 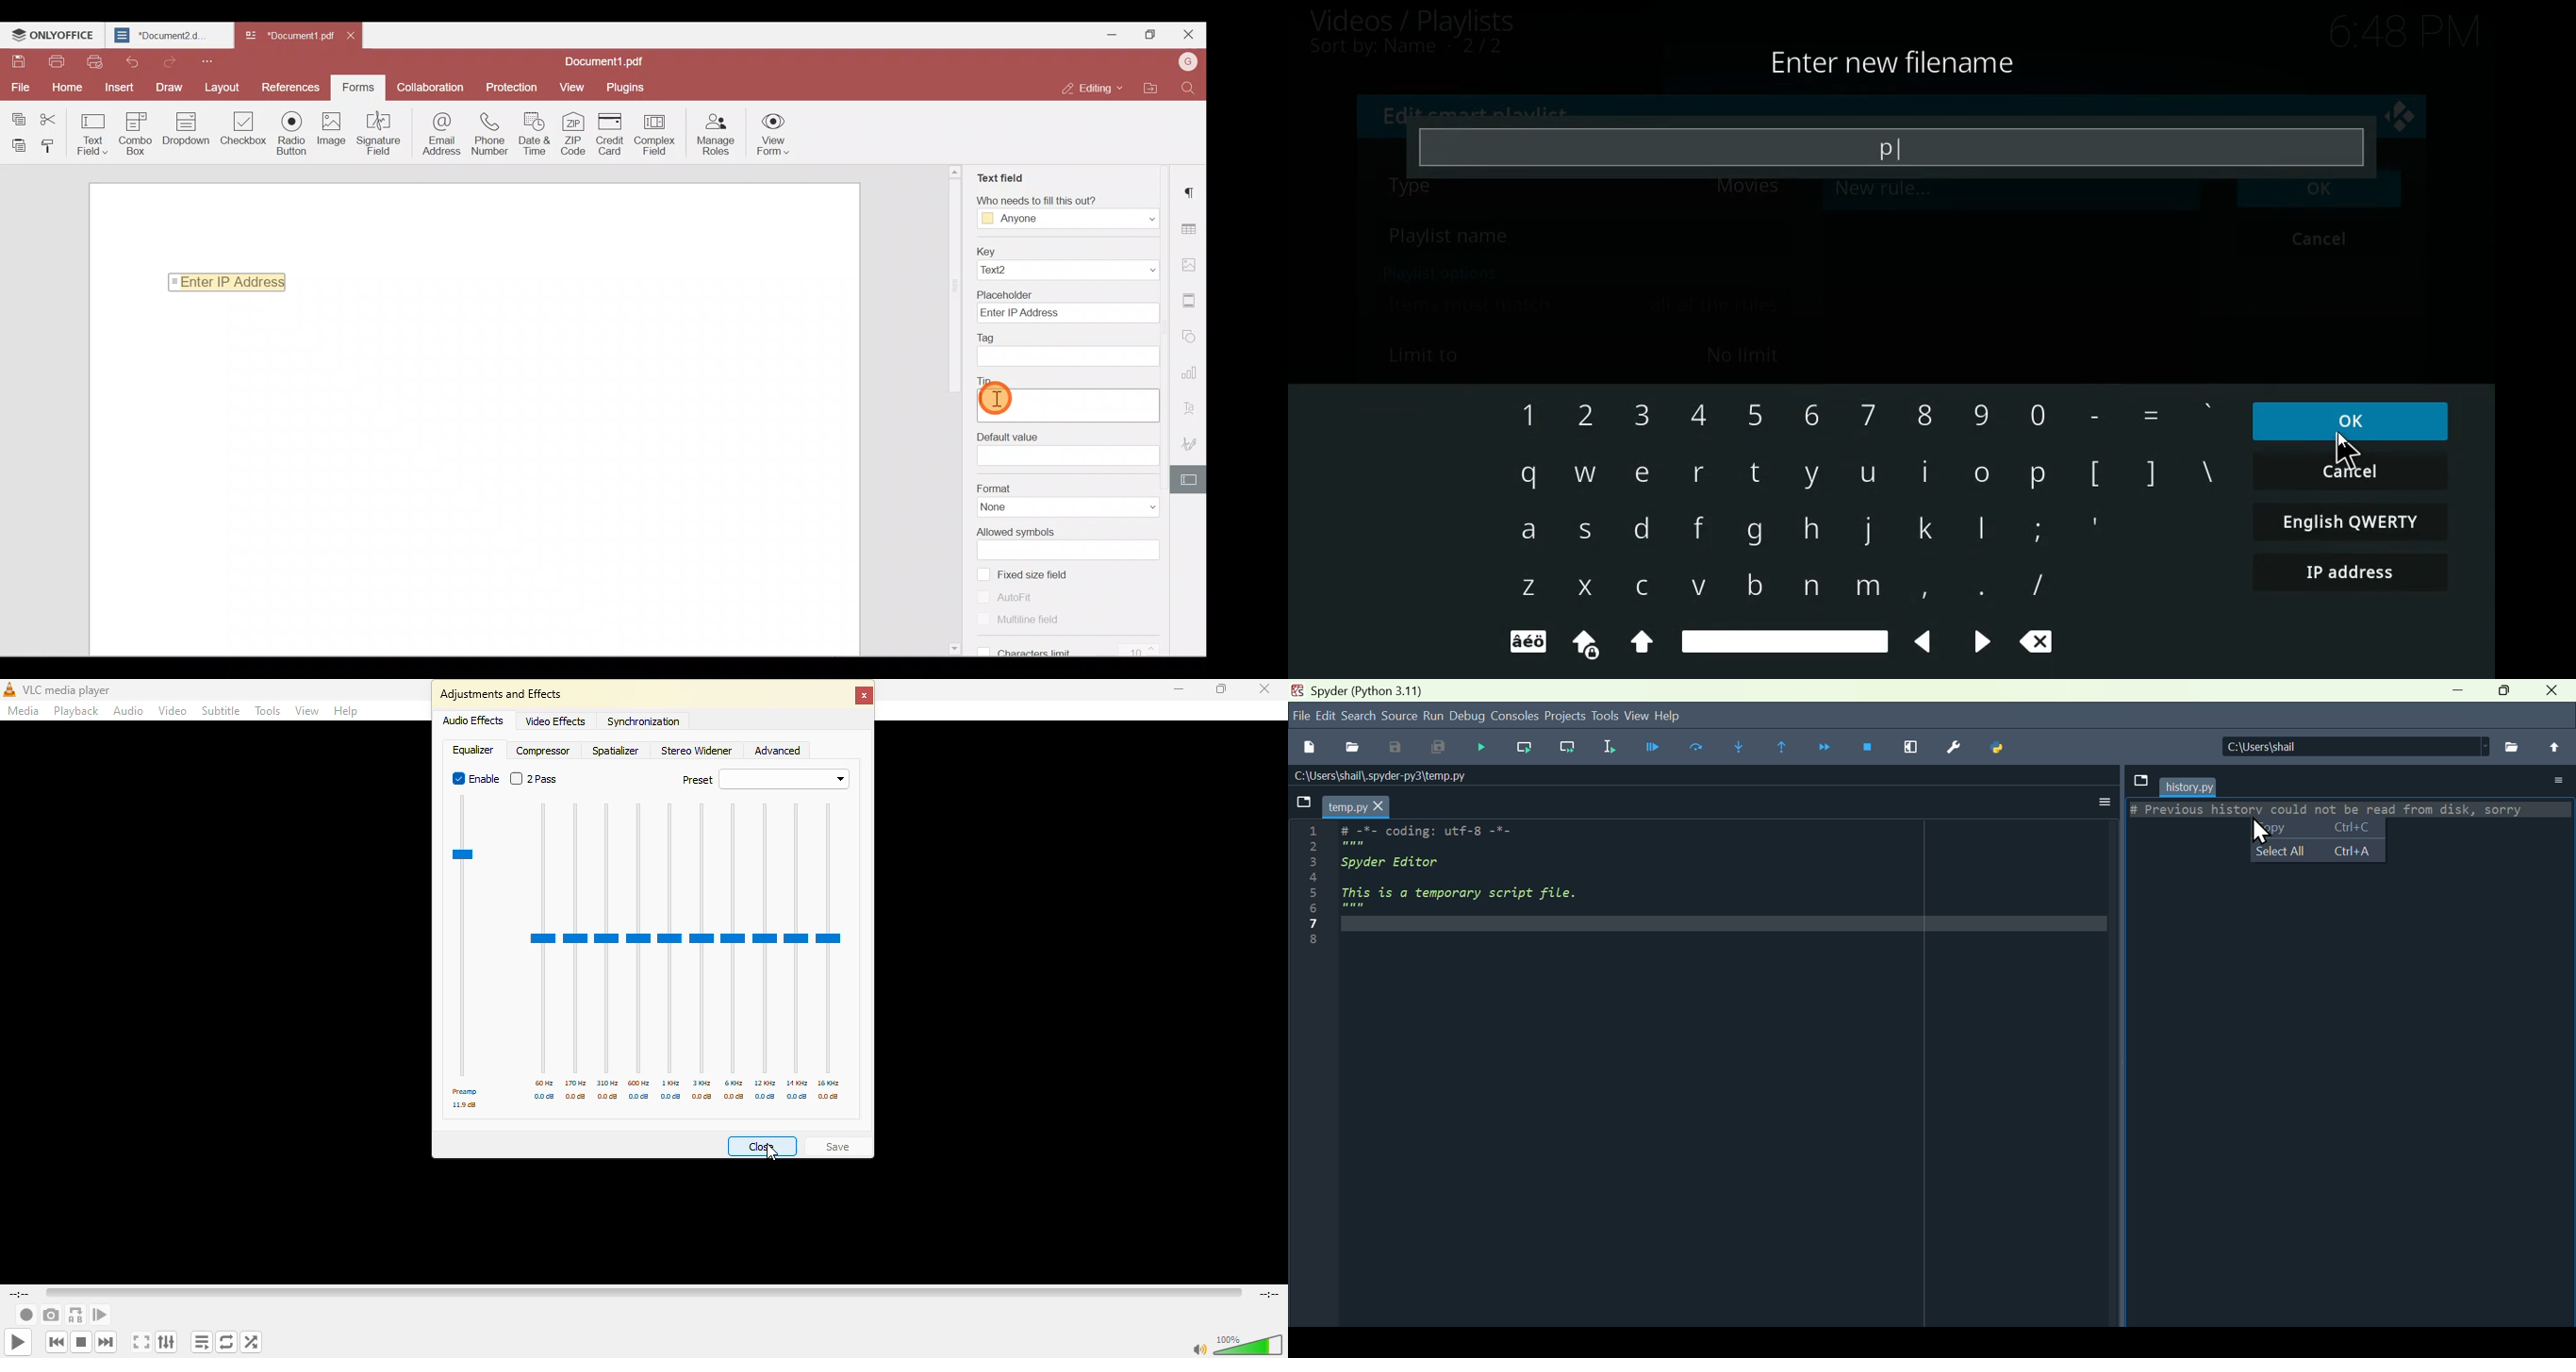 I want to click on Run current sale and go to the next one, so click(x=1572, y=747).